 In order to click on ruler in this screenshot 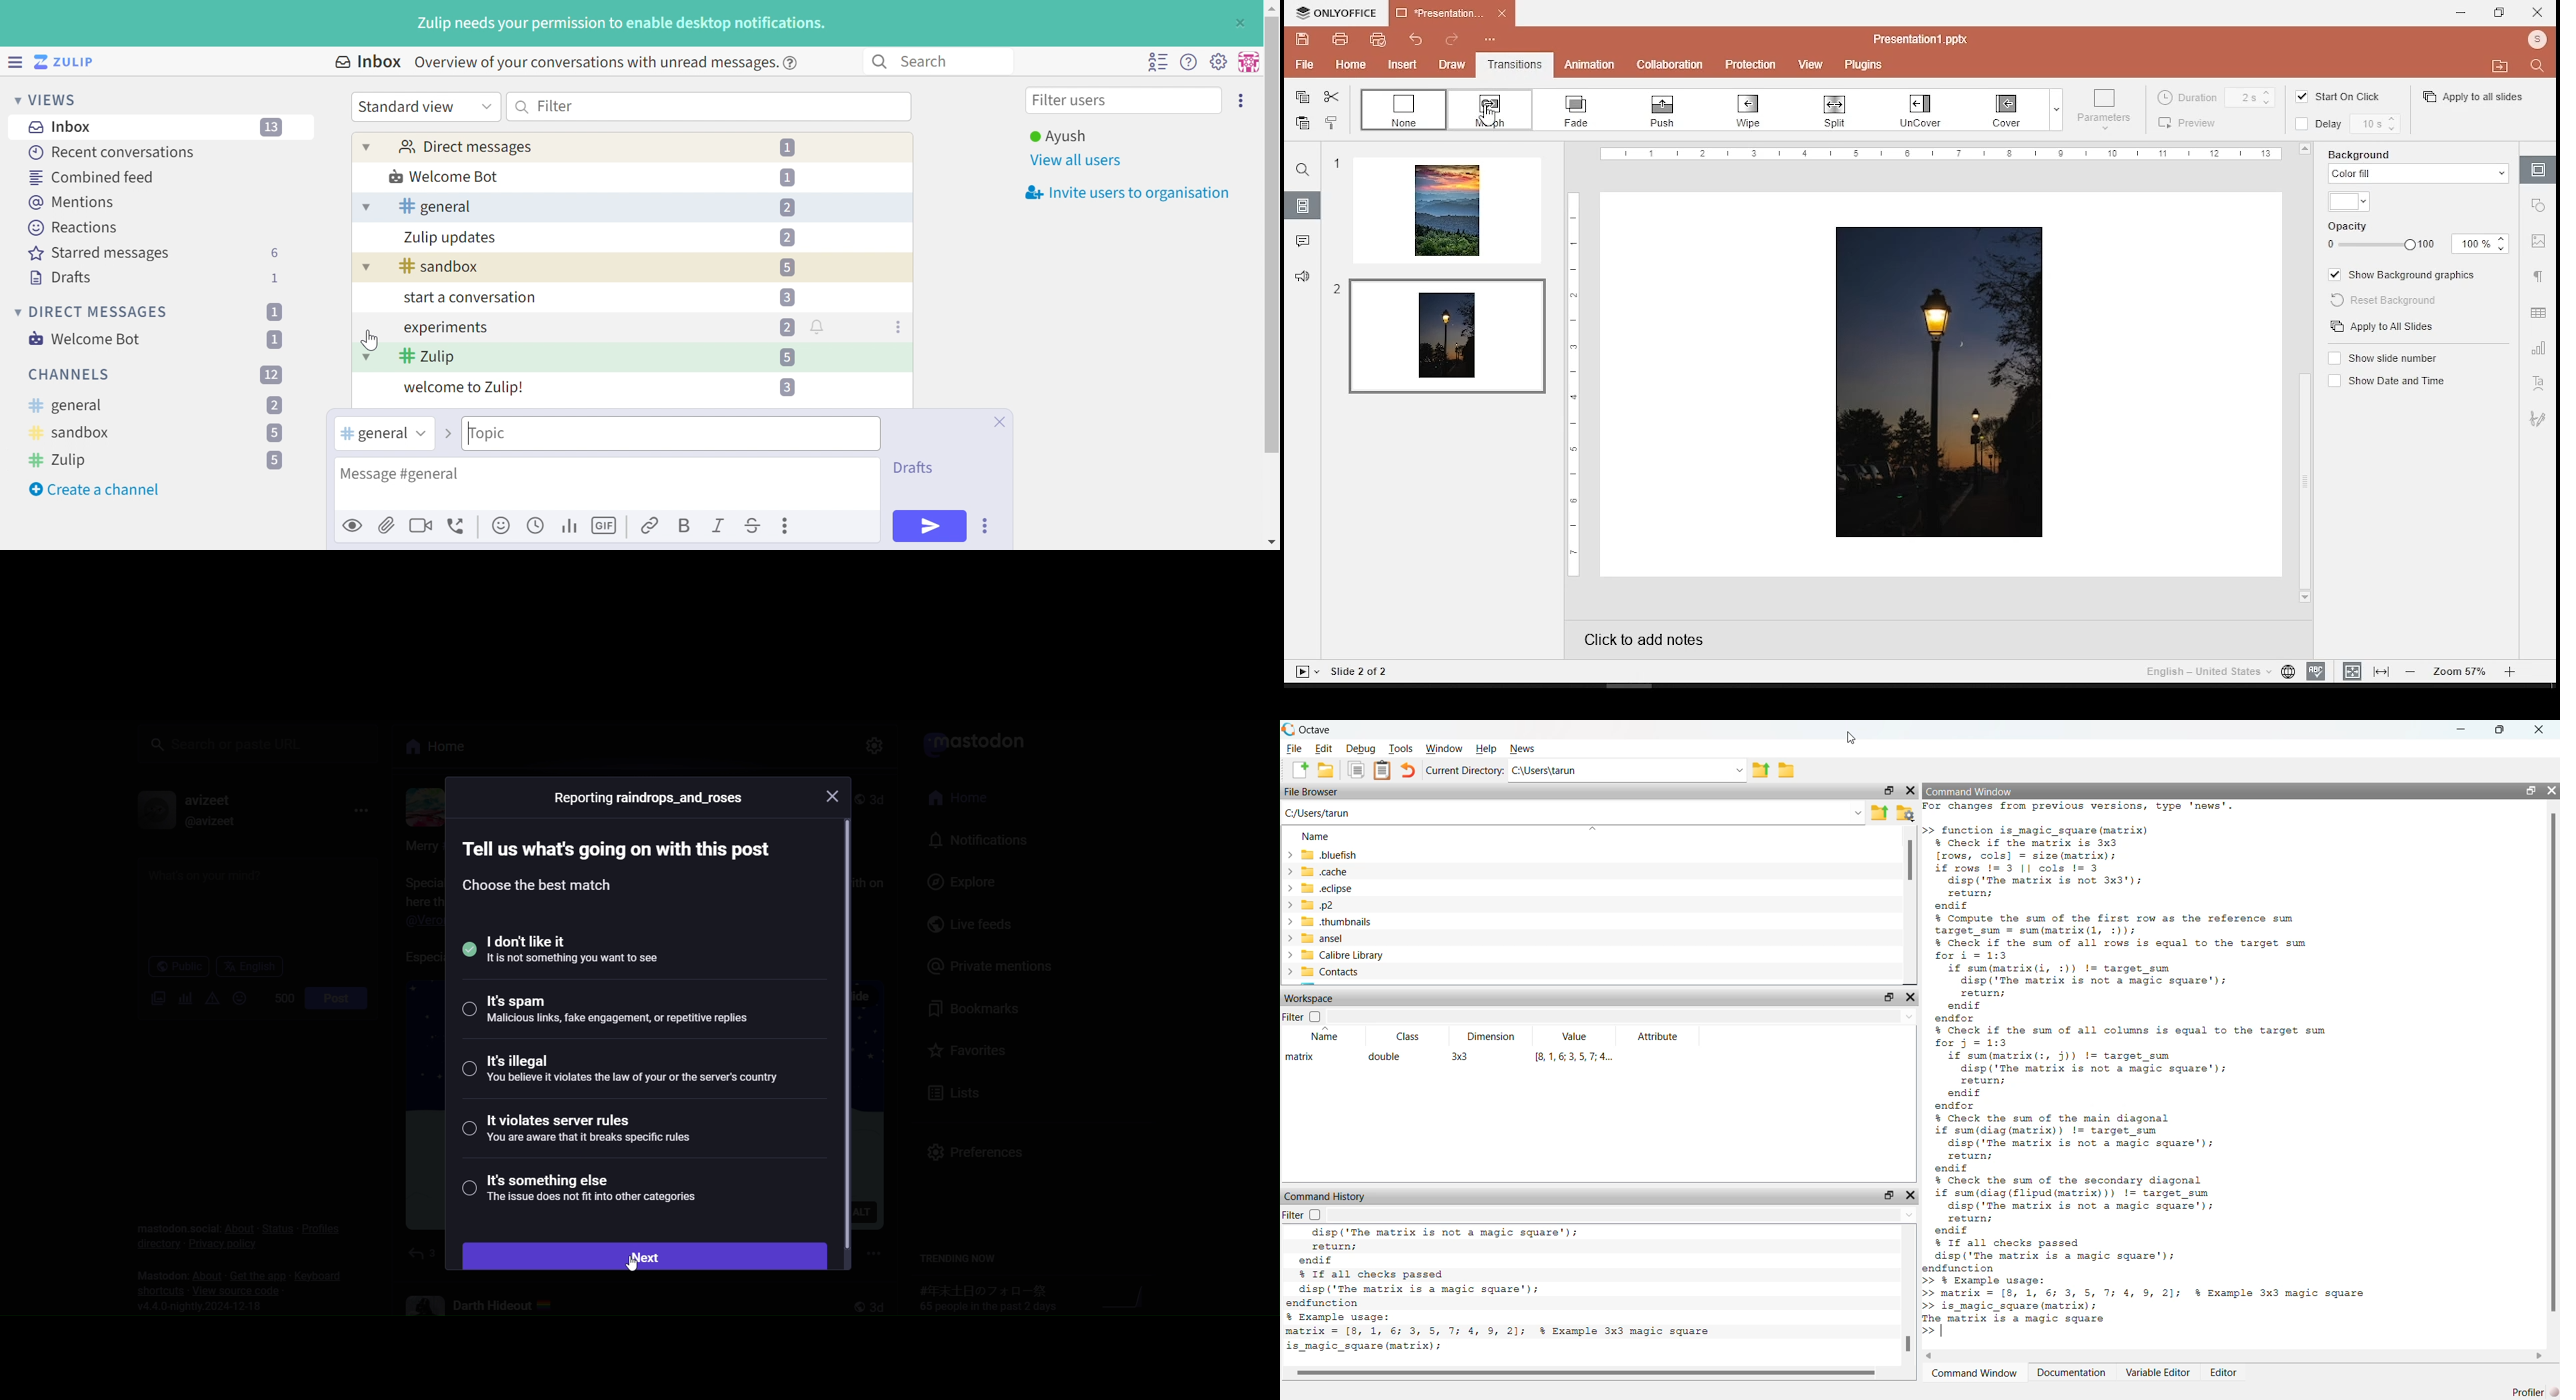, I will do `click(1568, 384)`.